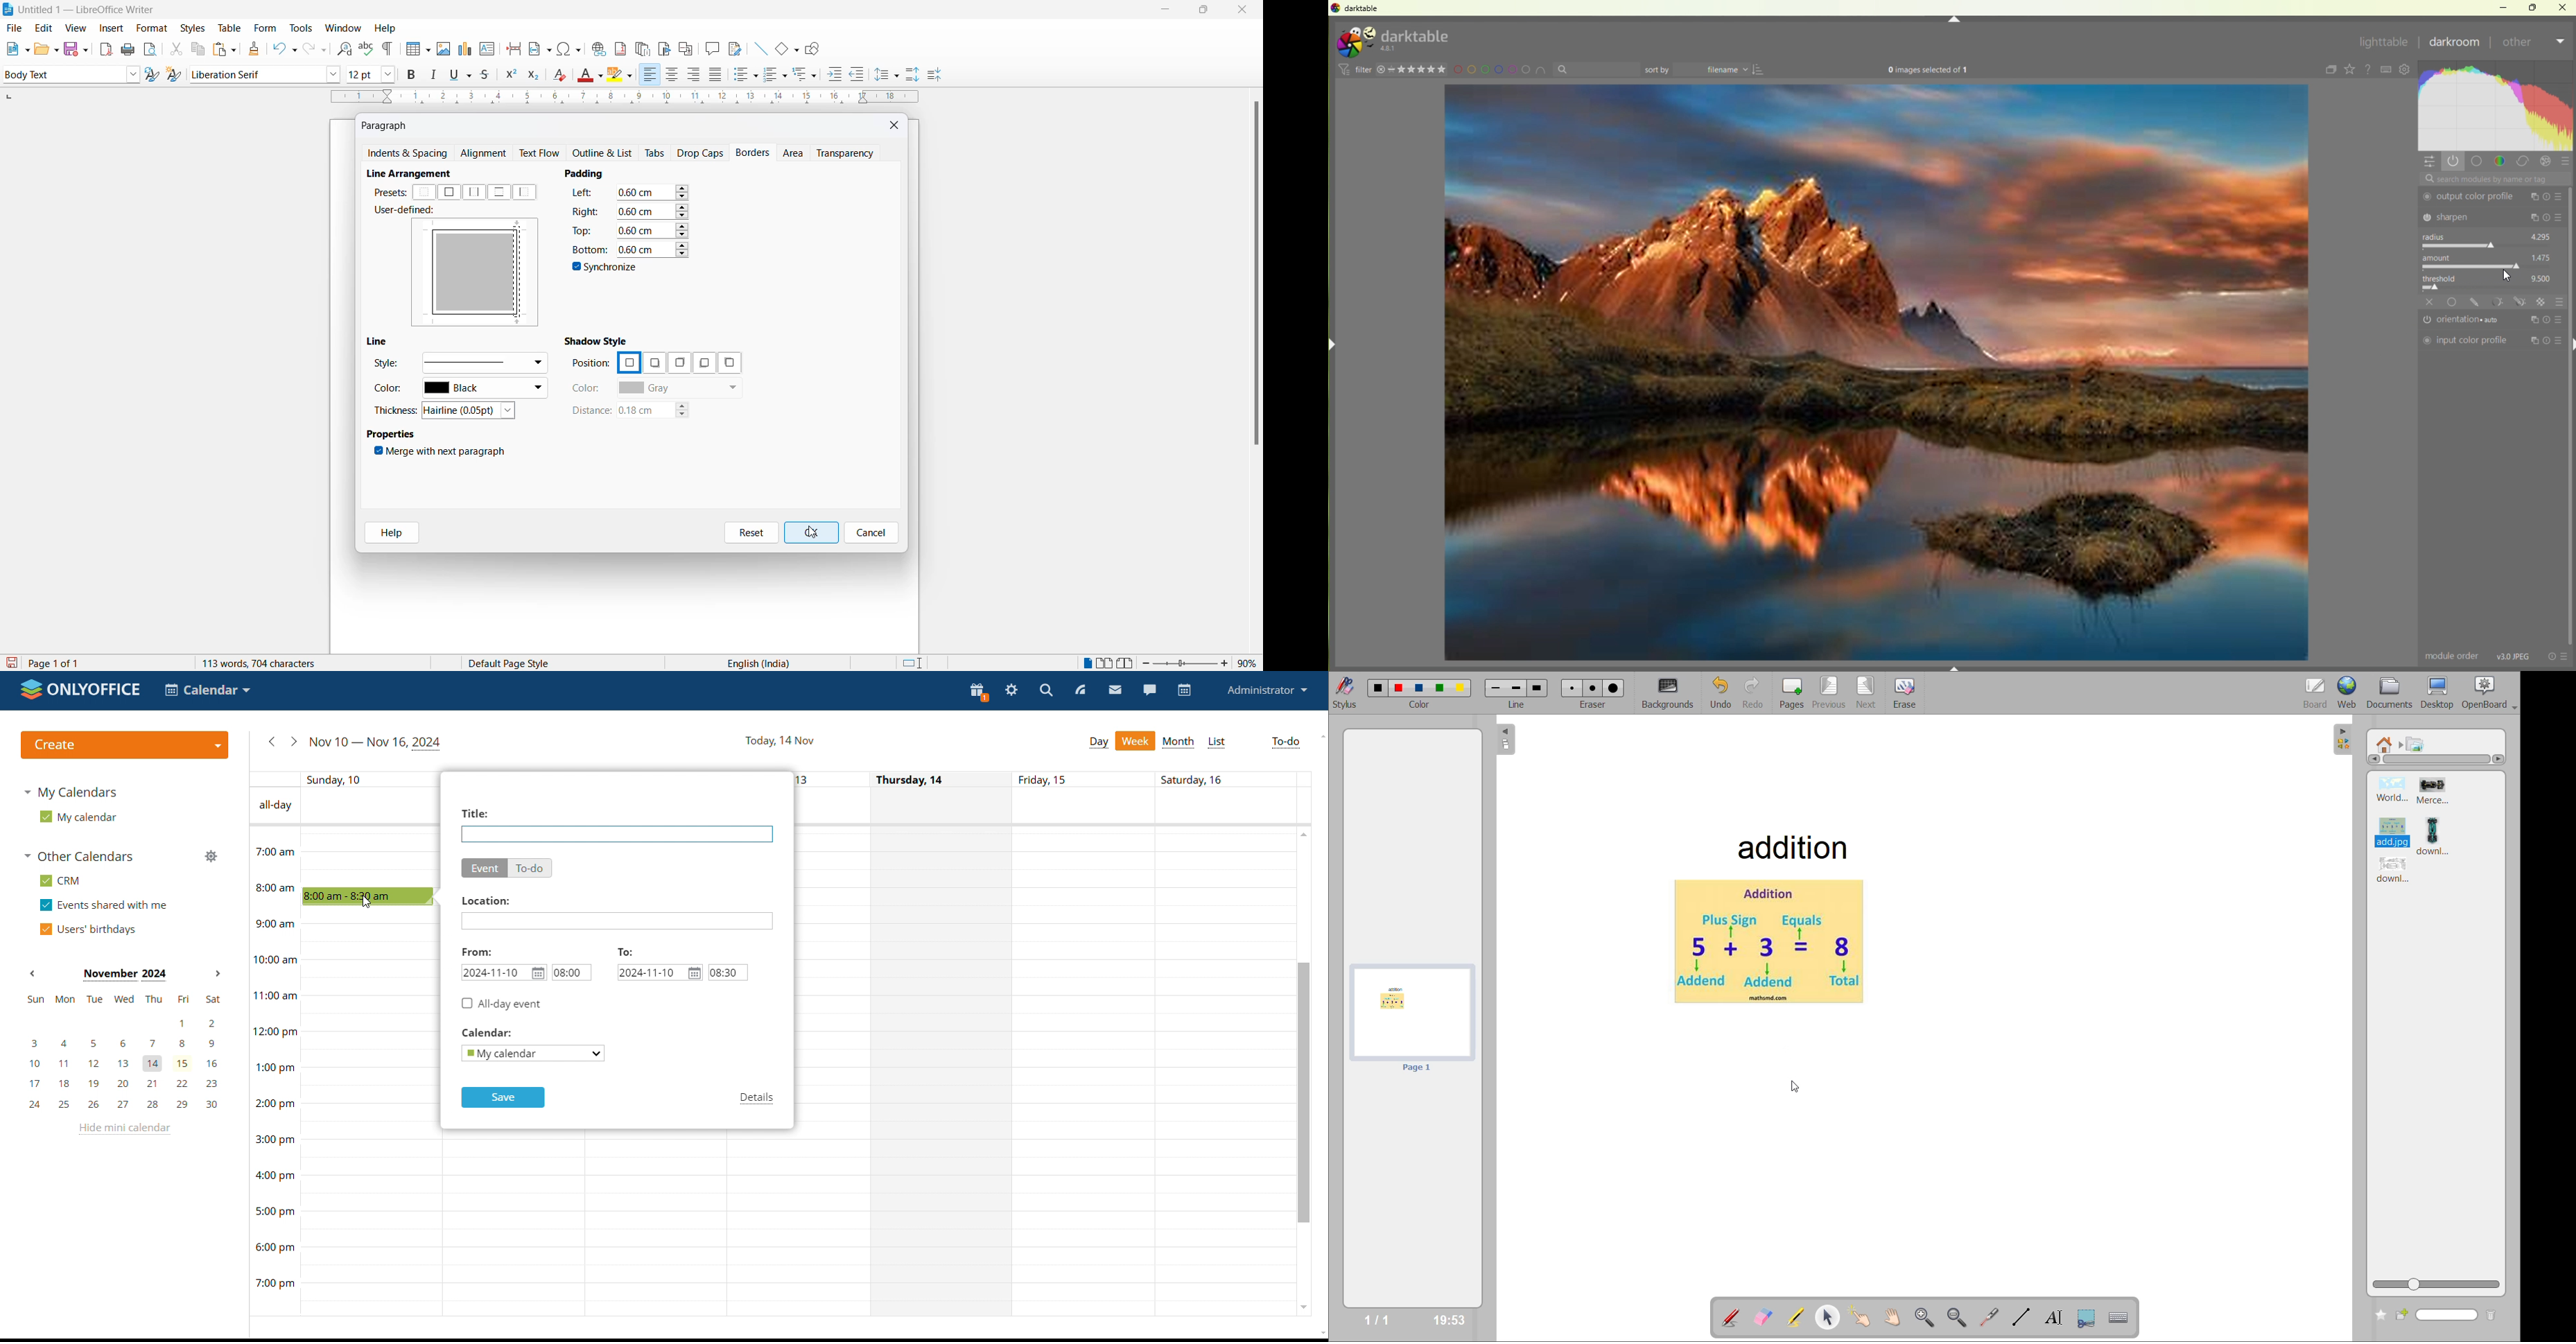 This screenshot has width=2576, height=1344. Describe the element at coordinates (415, 50) in the screenshot. I see `insert image` at that location.